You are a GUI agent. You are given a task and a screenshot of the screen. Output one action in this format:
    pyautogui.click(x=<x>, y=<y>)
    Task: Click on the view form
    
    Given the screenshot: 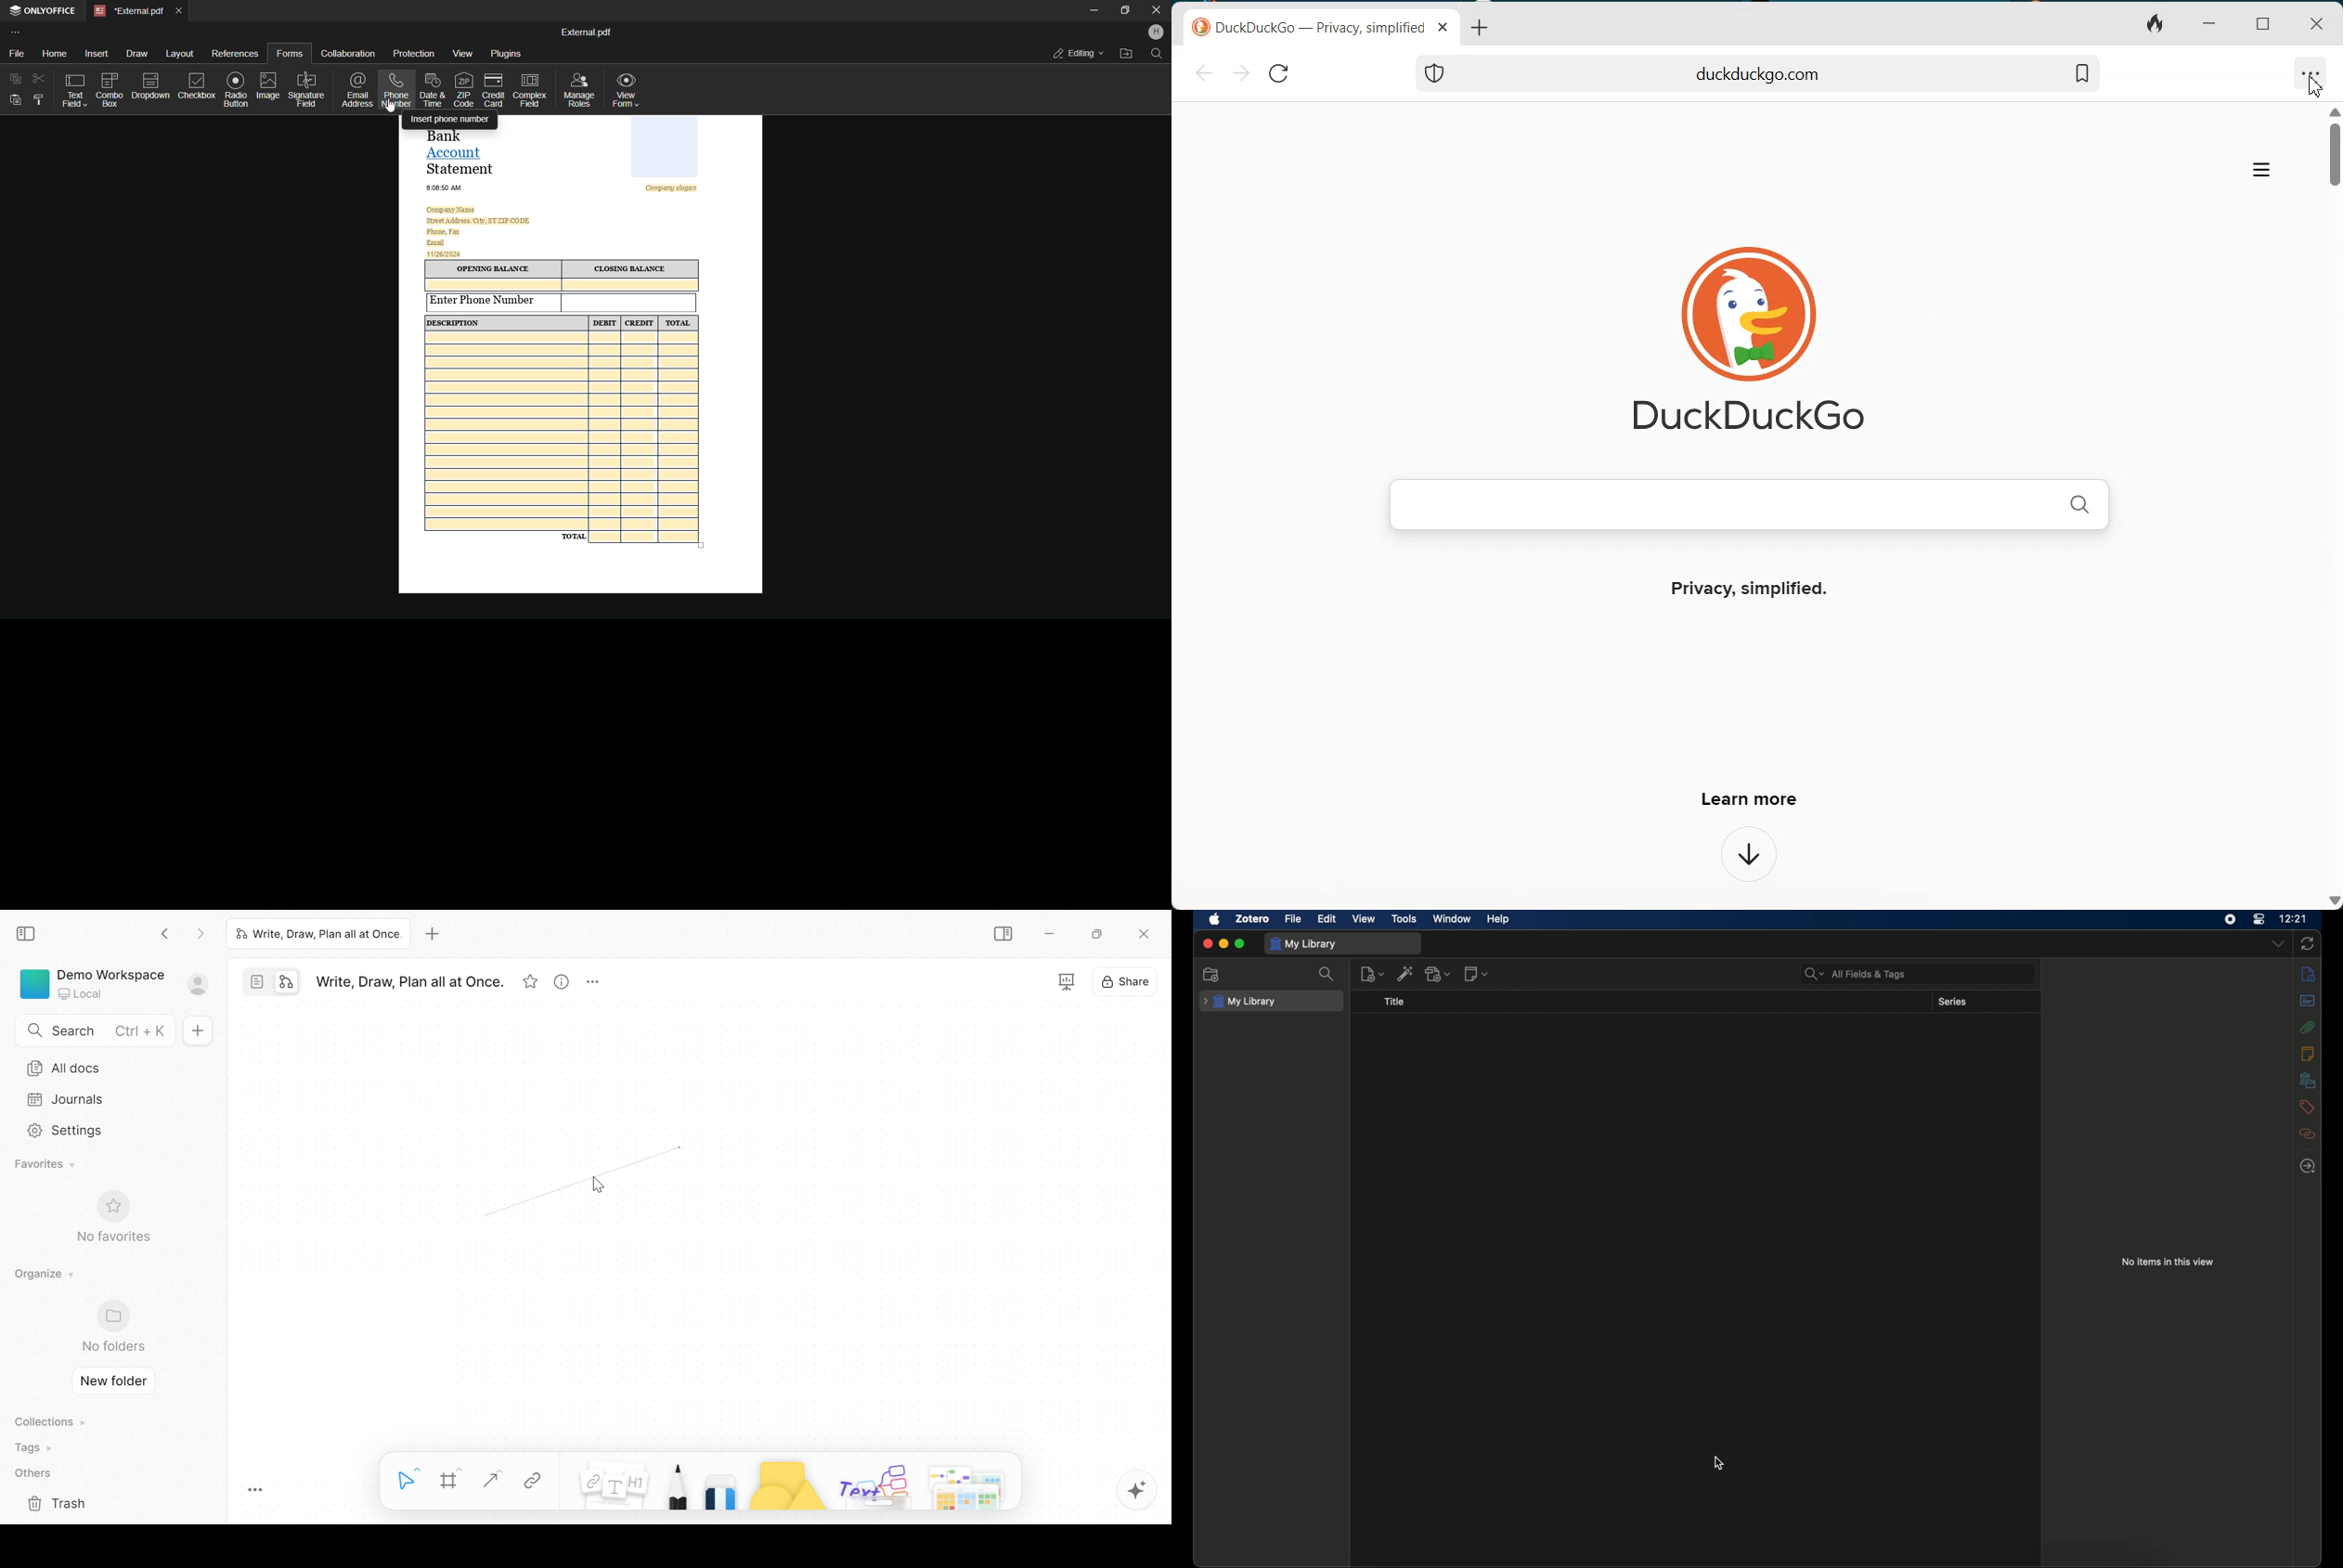 What is the action you would take?
    pyautogui.click(x=627, y=90)
    